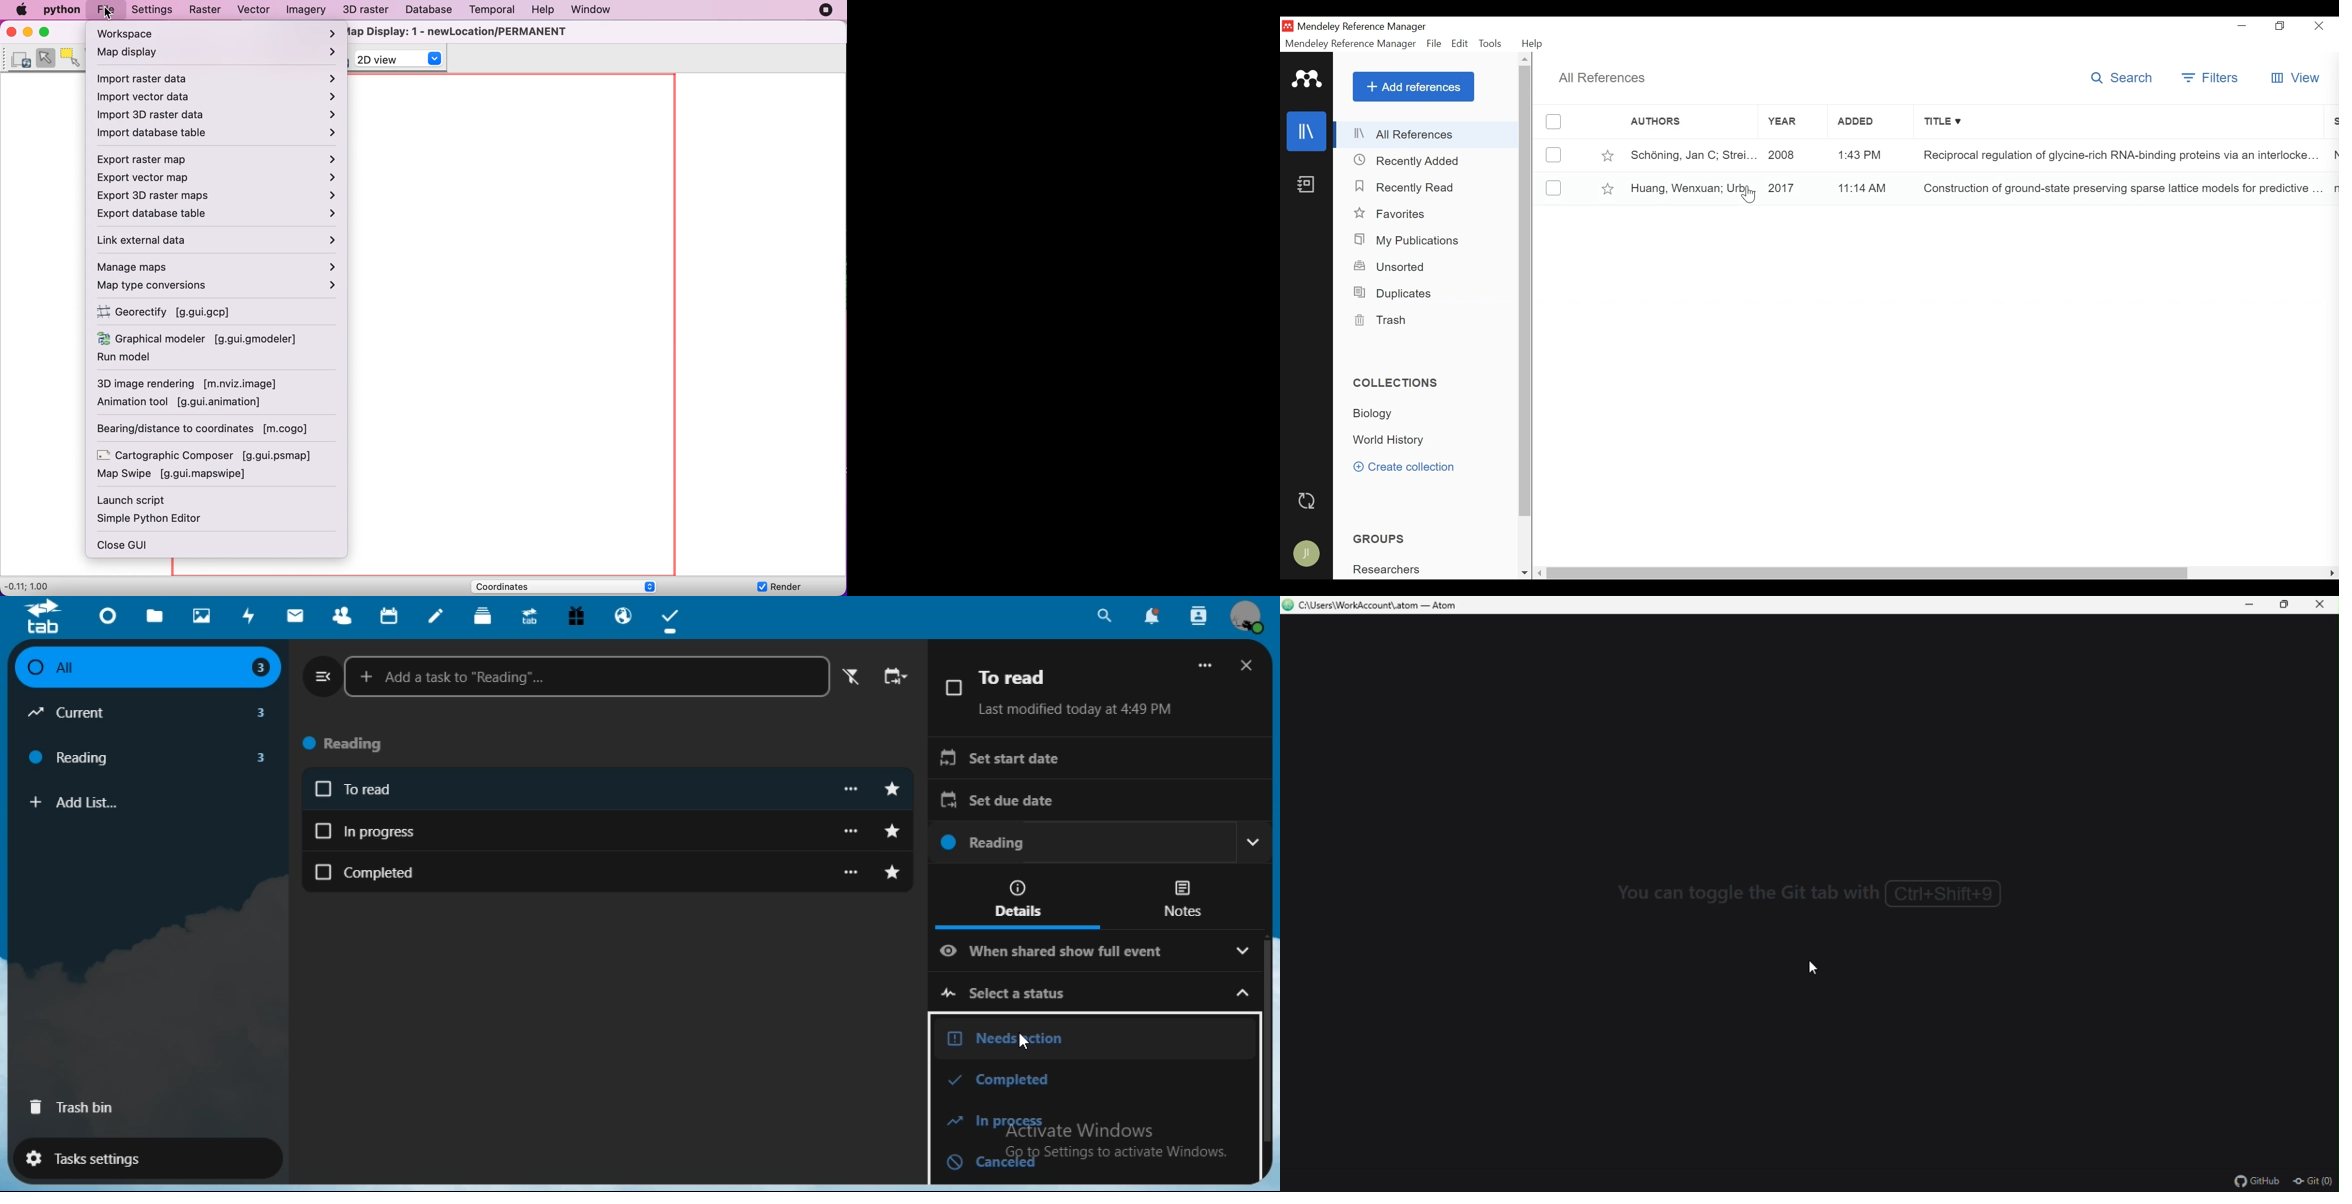 The image size is (2352, 1204). I want to click on Checkbox, so click(323, 872).